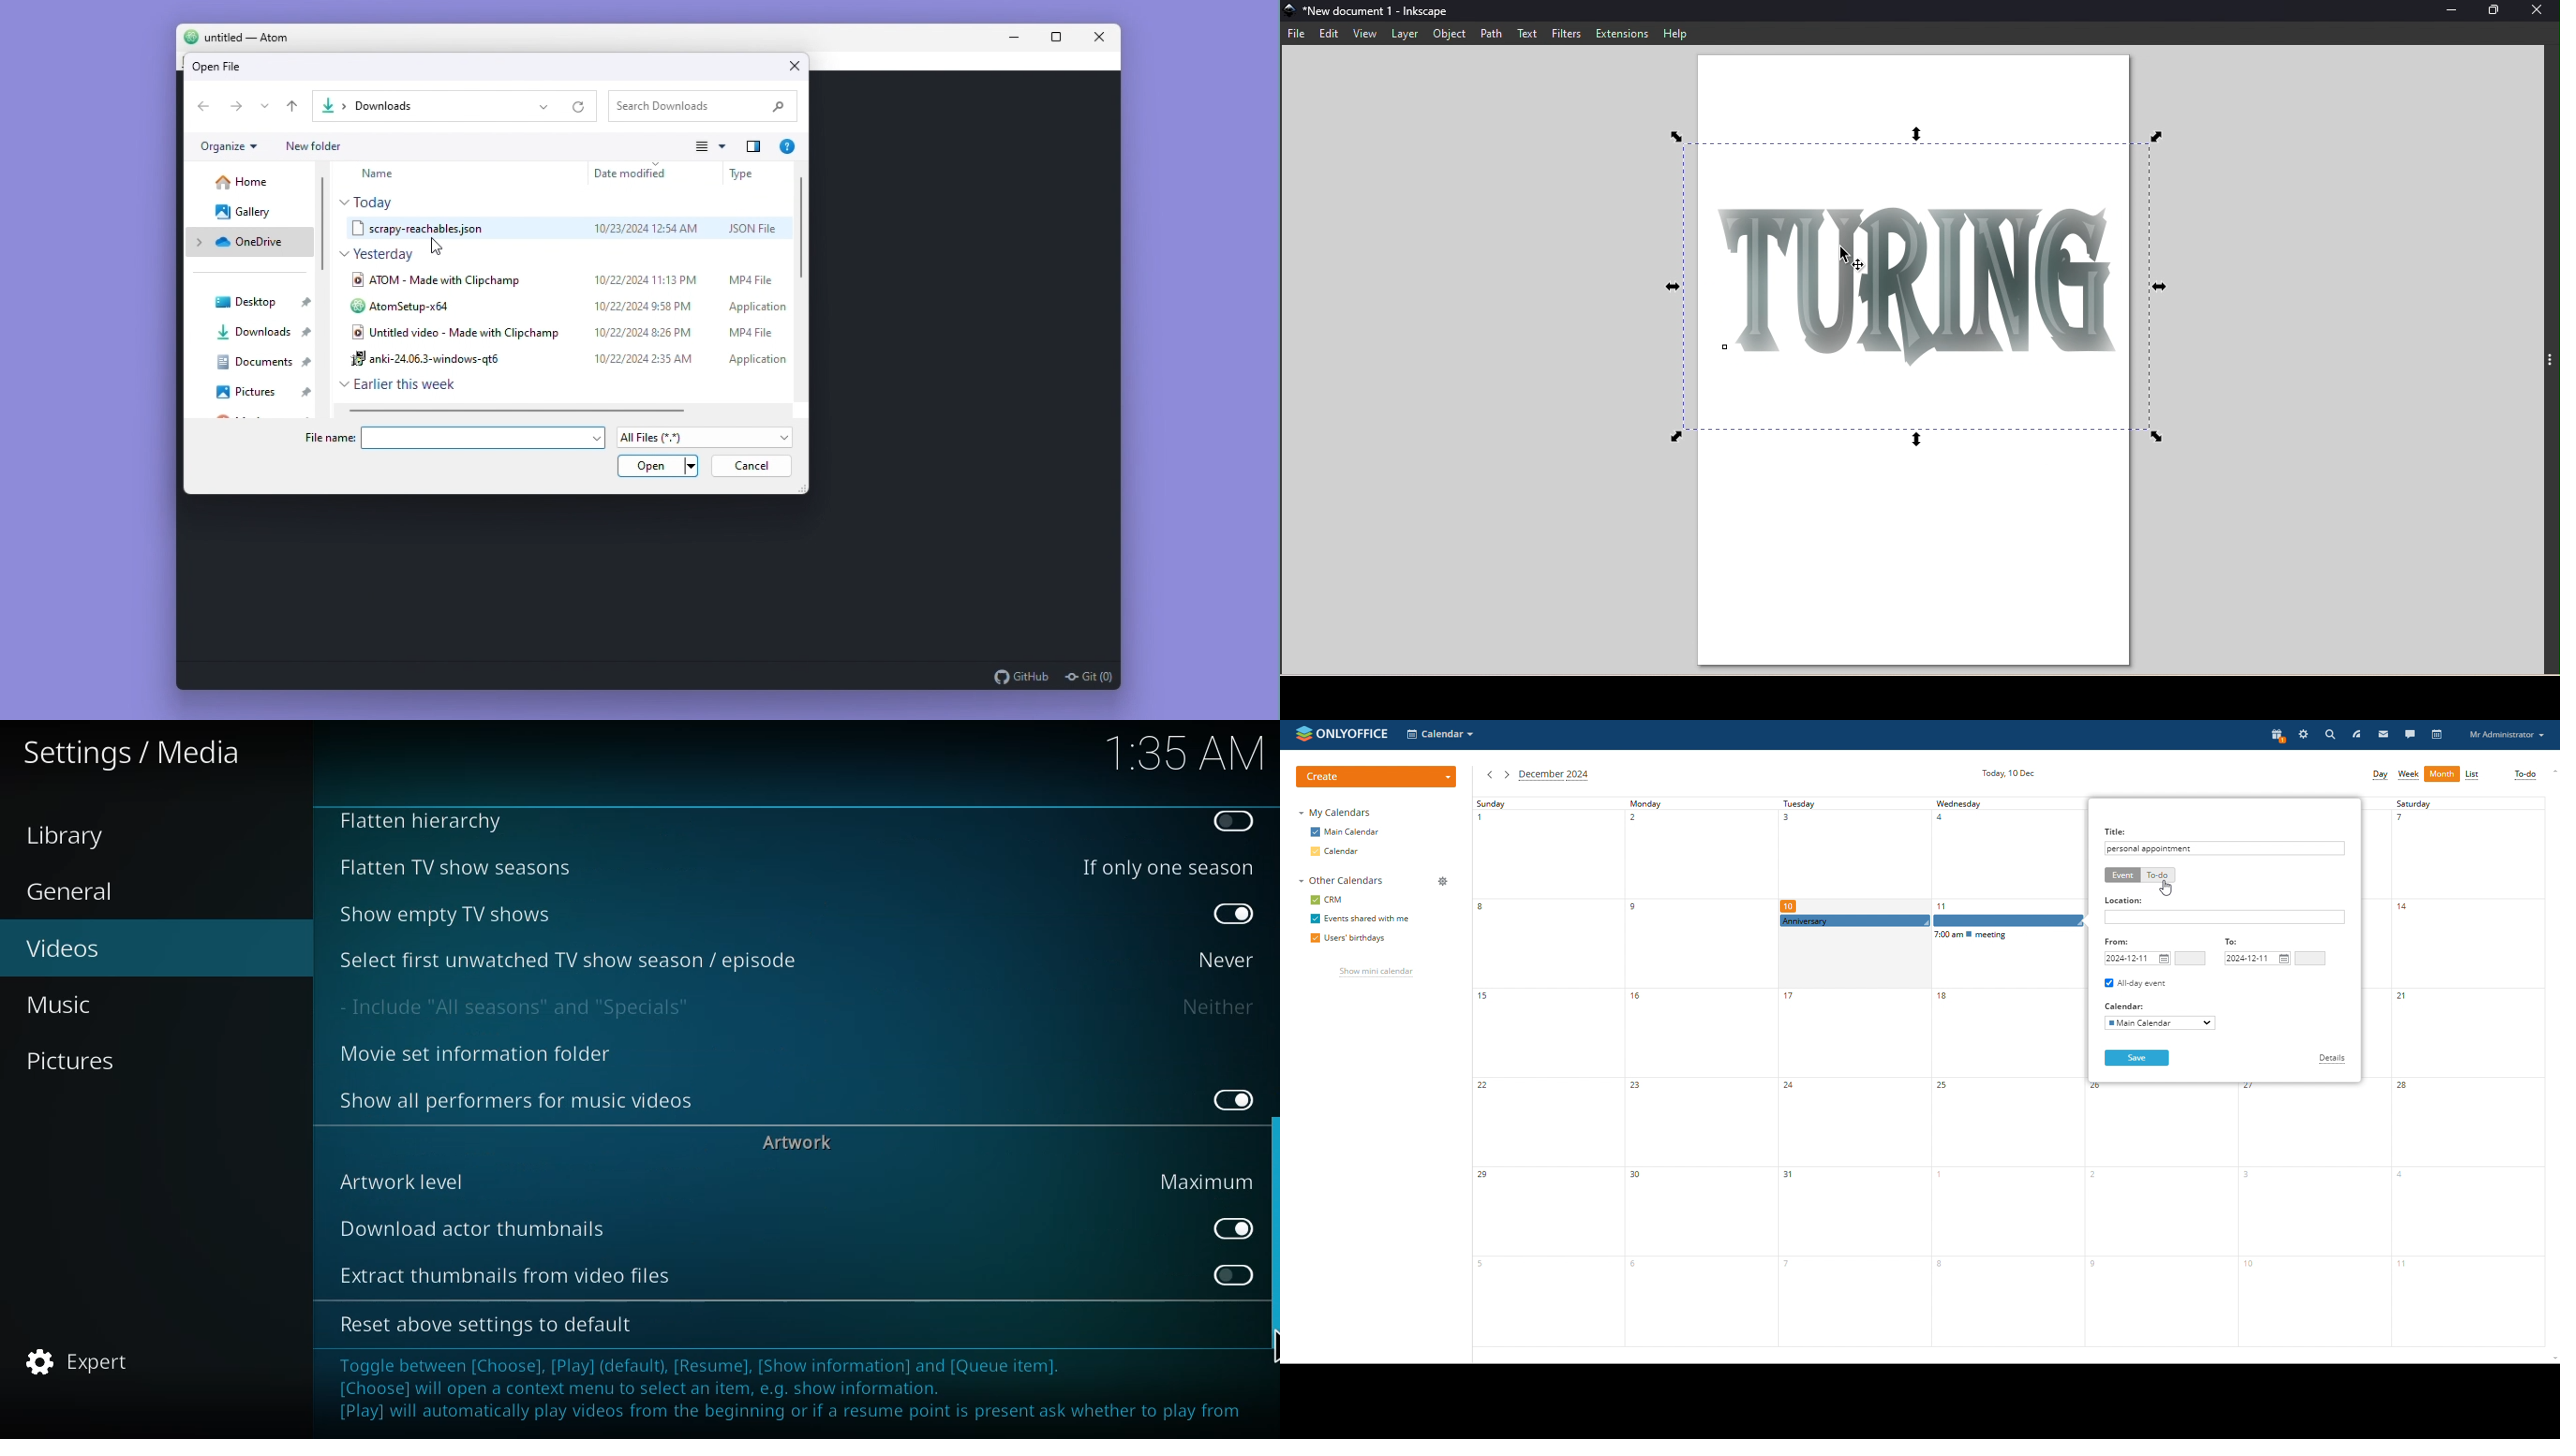 This screenshot has width=2576, height=1456. What do you see at coordinates (2508, 735) in the screenshot?
I see `profile` at bounding box center [2508, 735].